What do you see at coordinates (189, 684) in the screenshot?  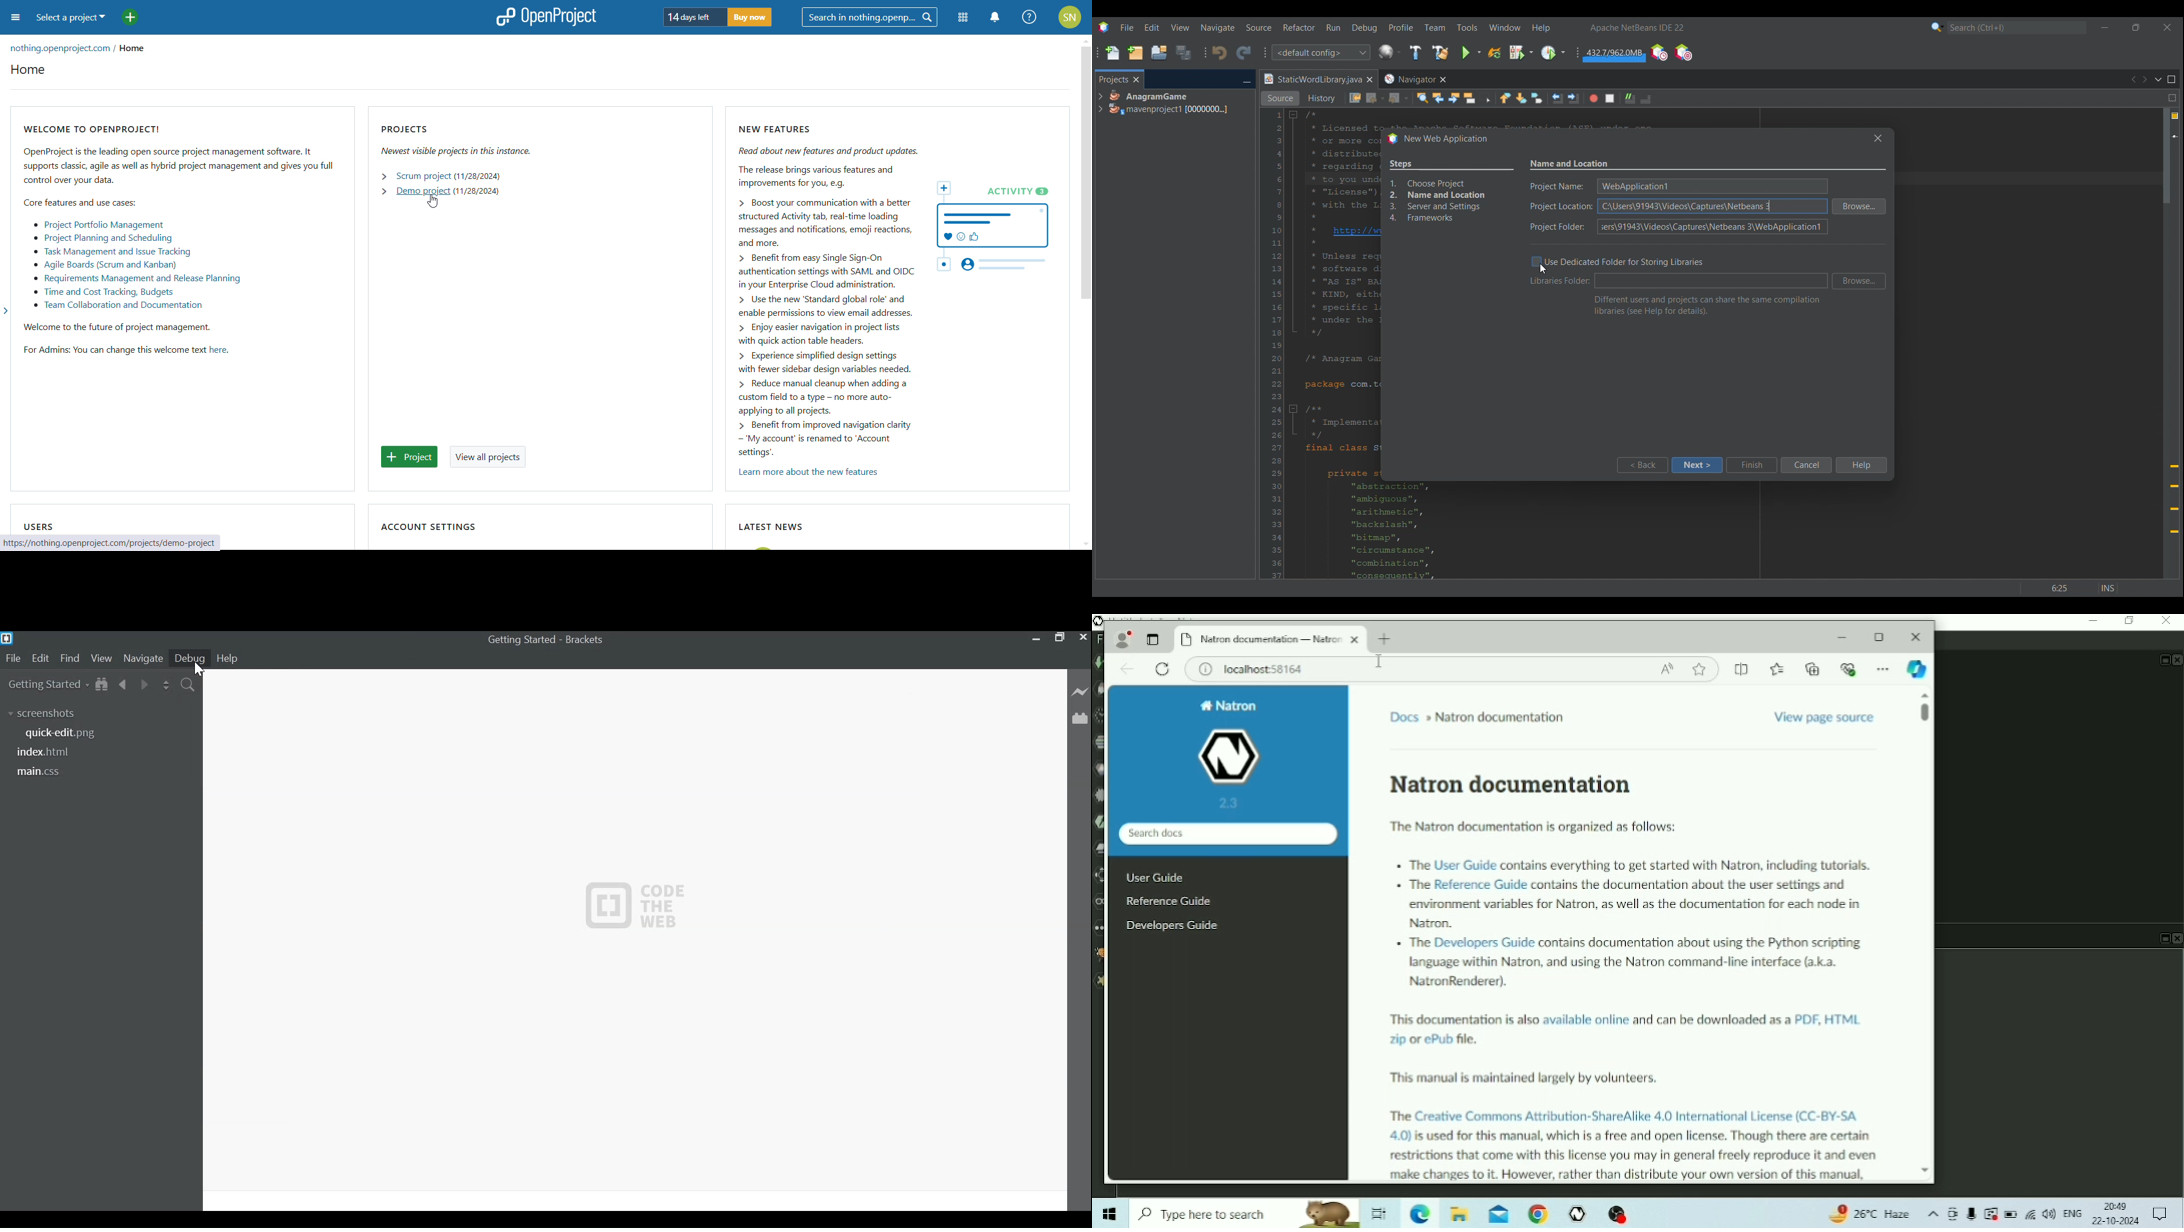 I see `Find in Files` at bounding box center [189, 684].